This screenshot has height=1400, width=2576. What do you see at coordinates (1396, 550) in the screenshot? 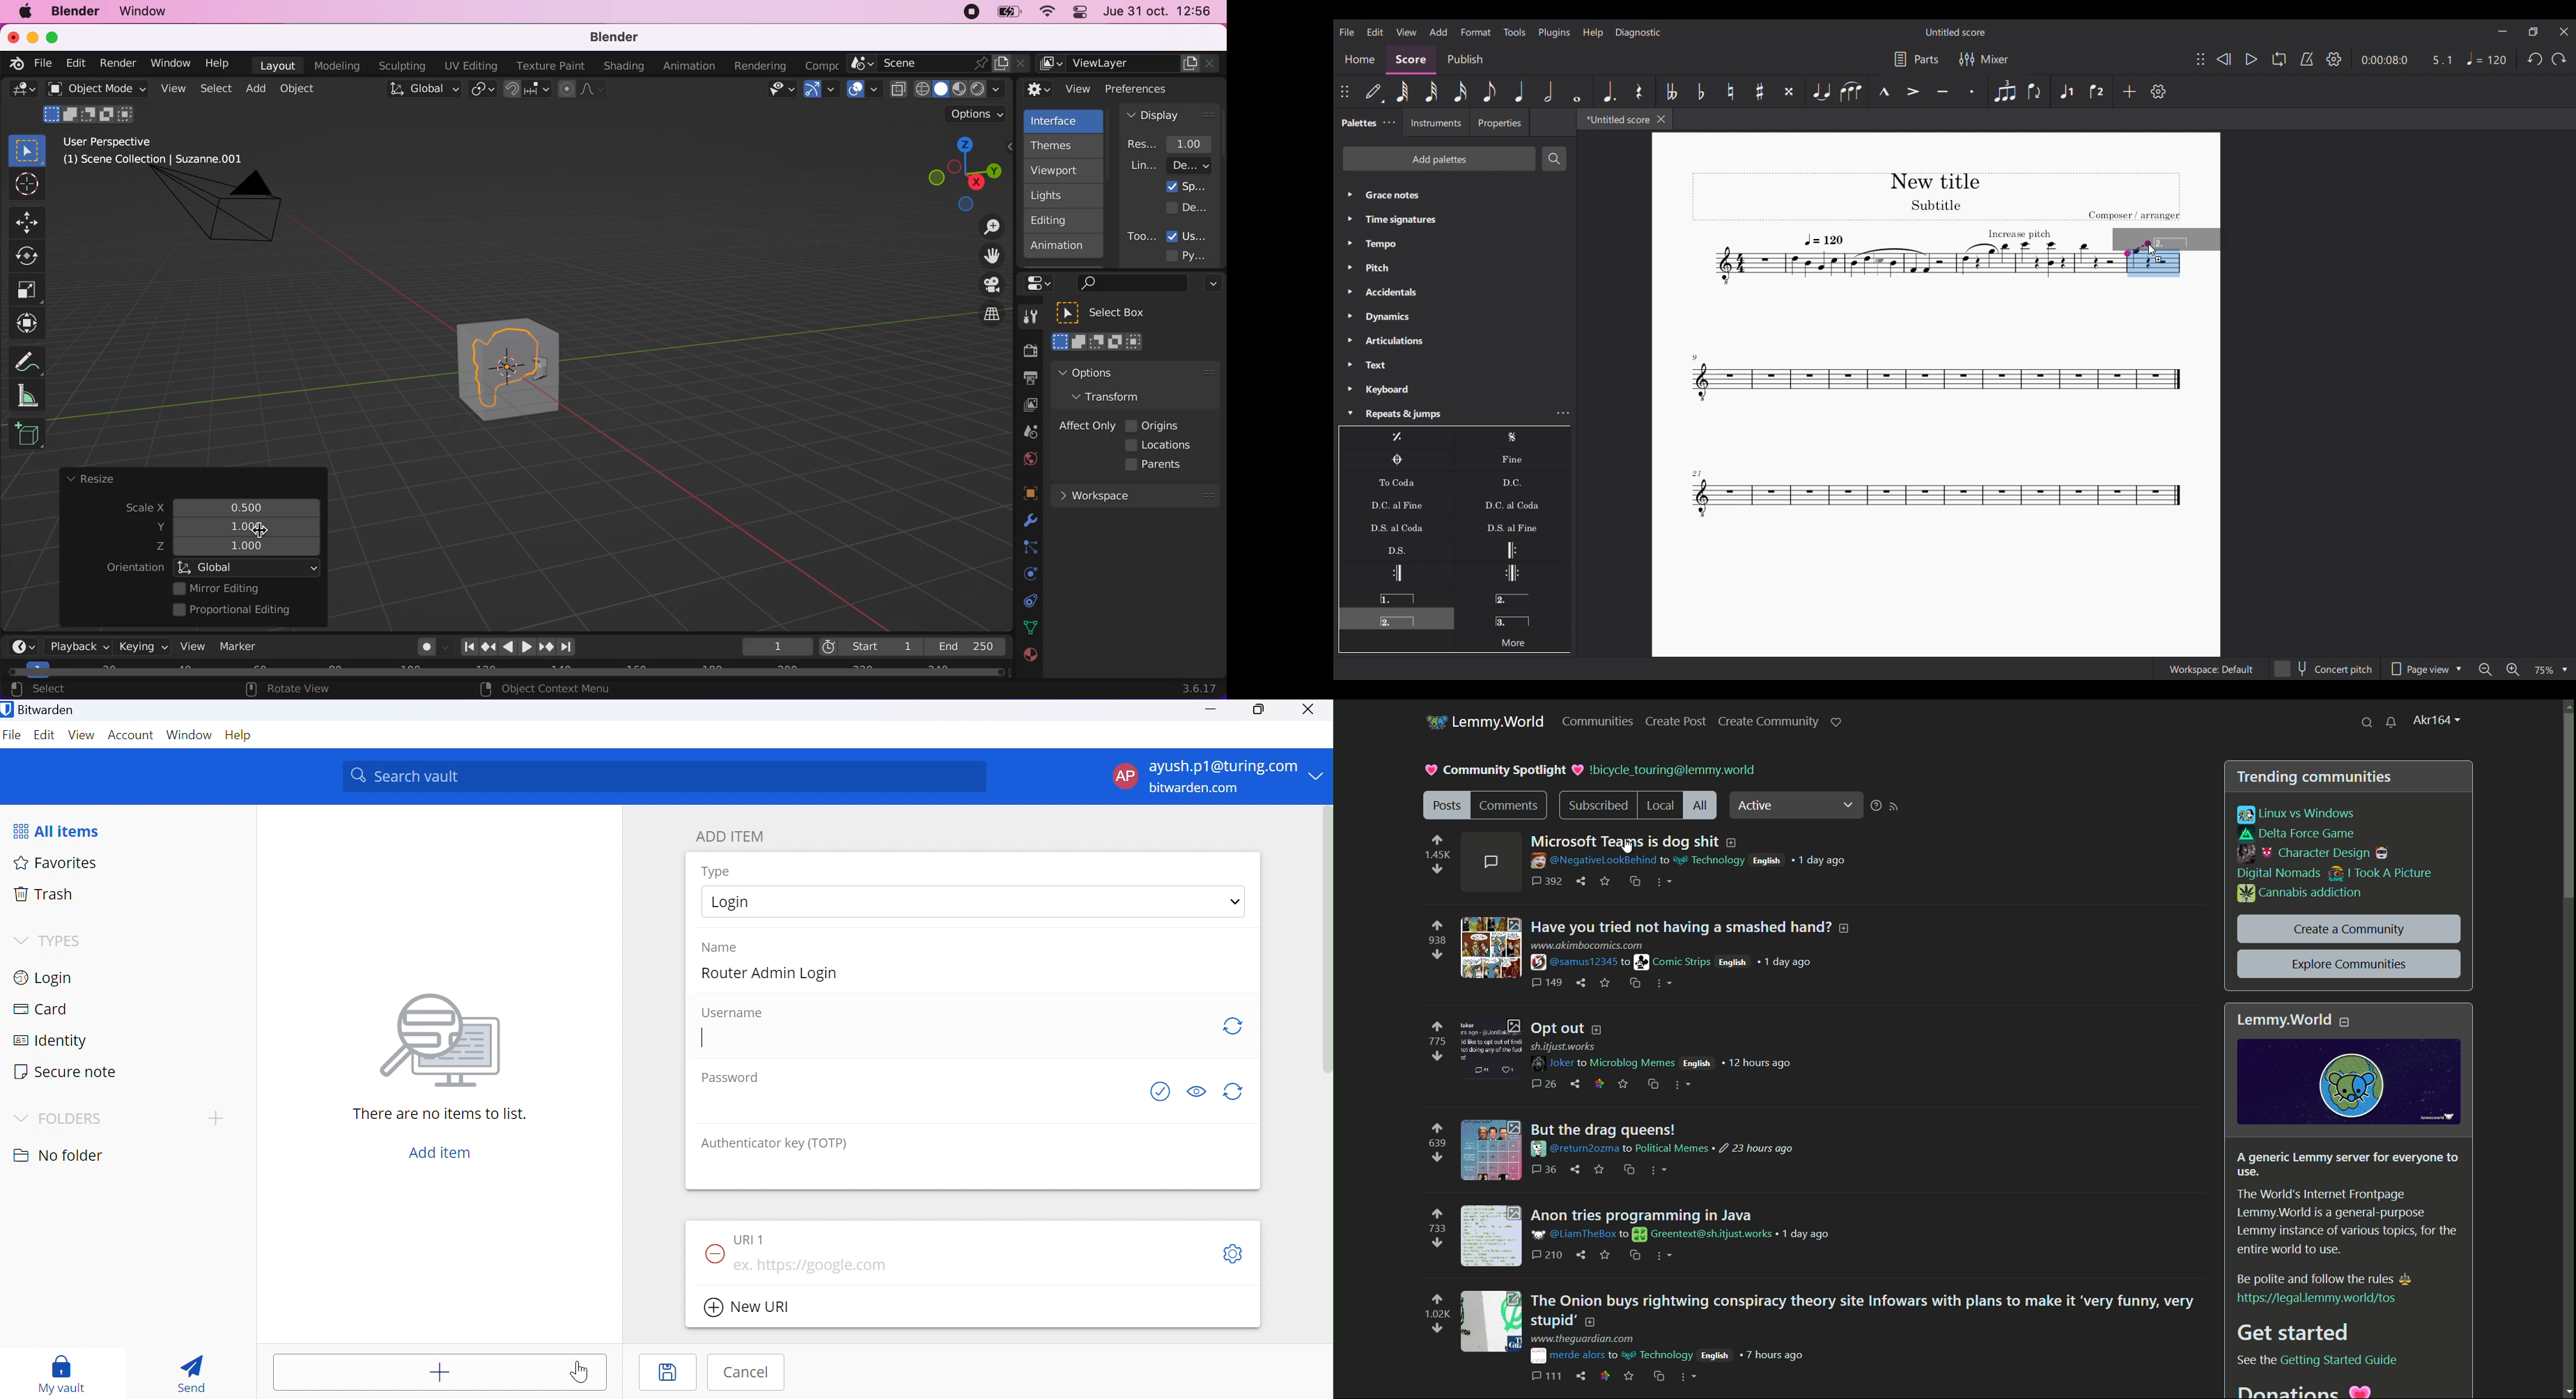
I see `D.S.` at bounding box center [1396, 550].